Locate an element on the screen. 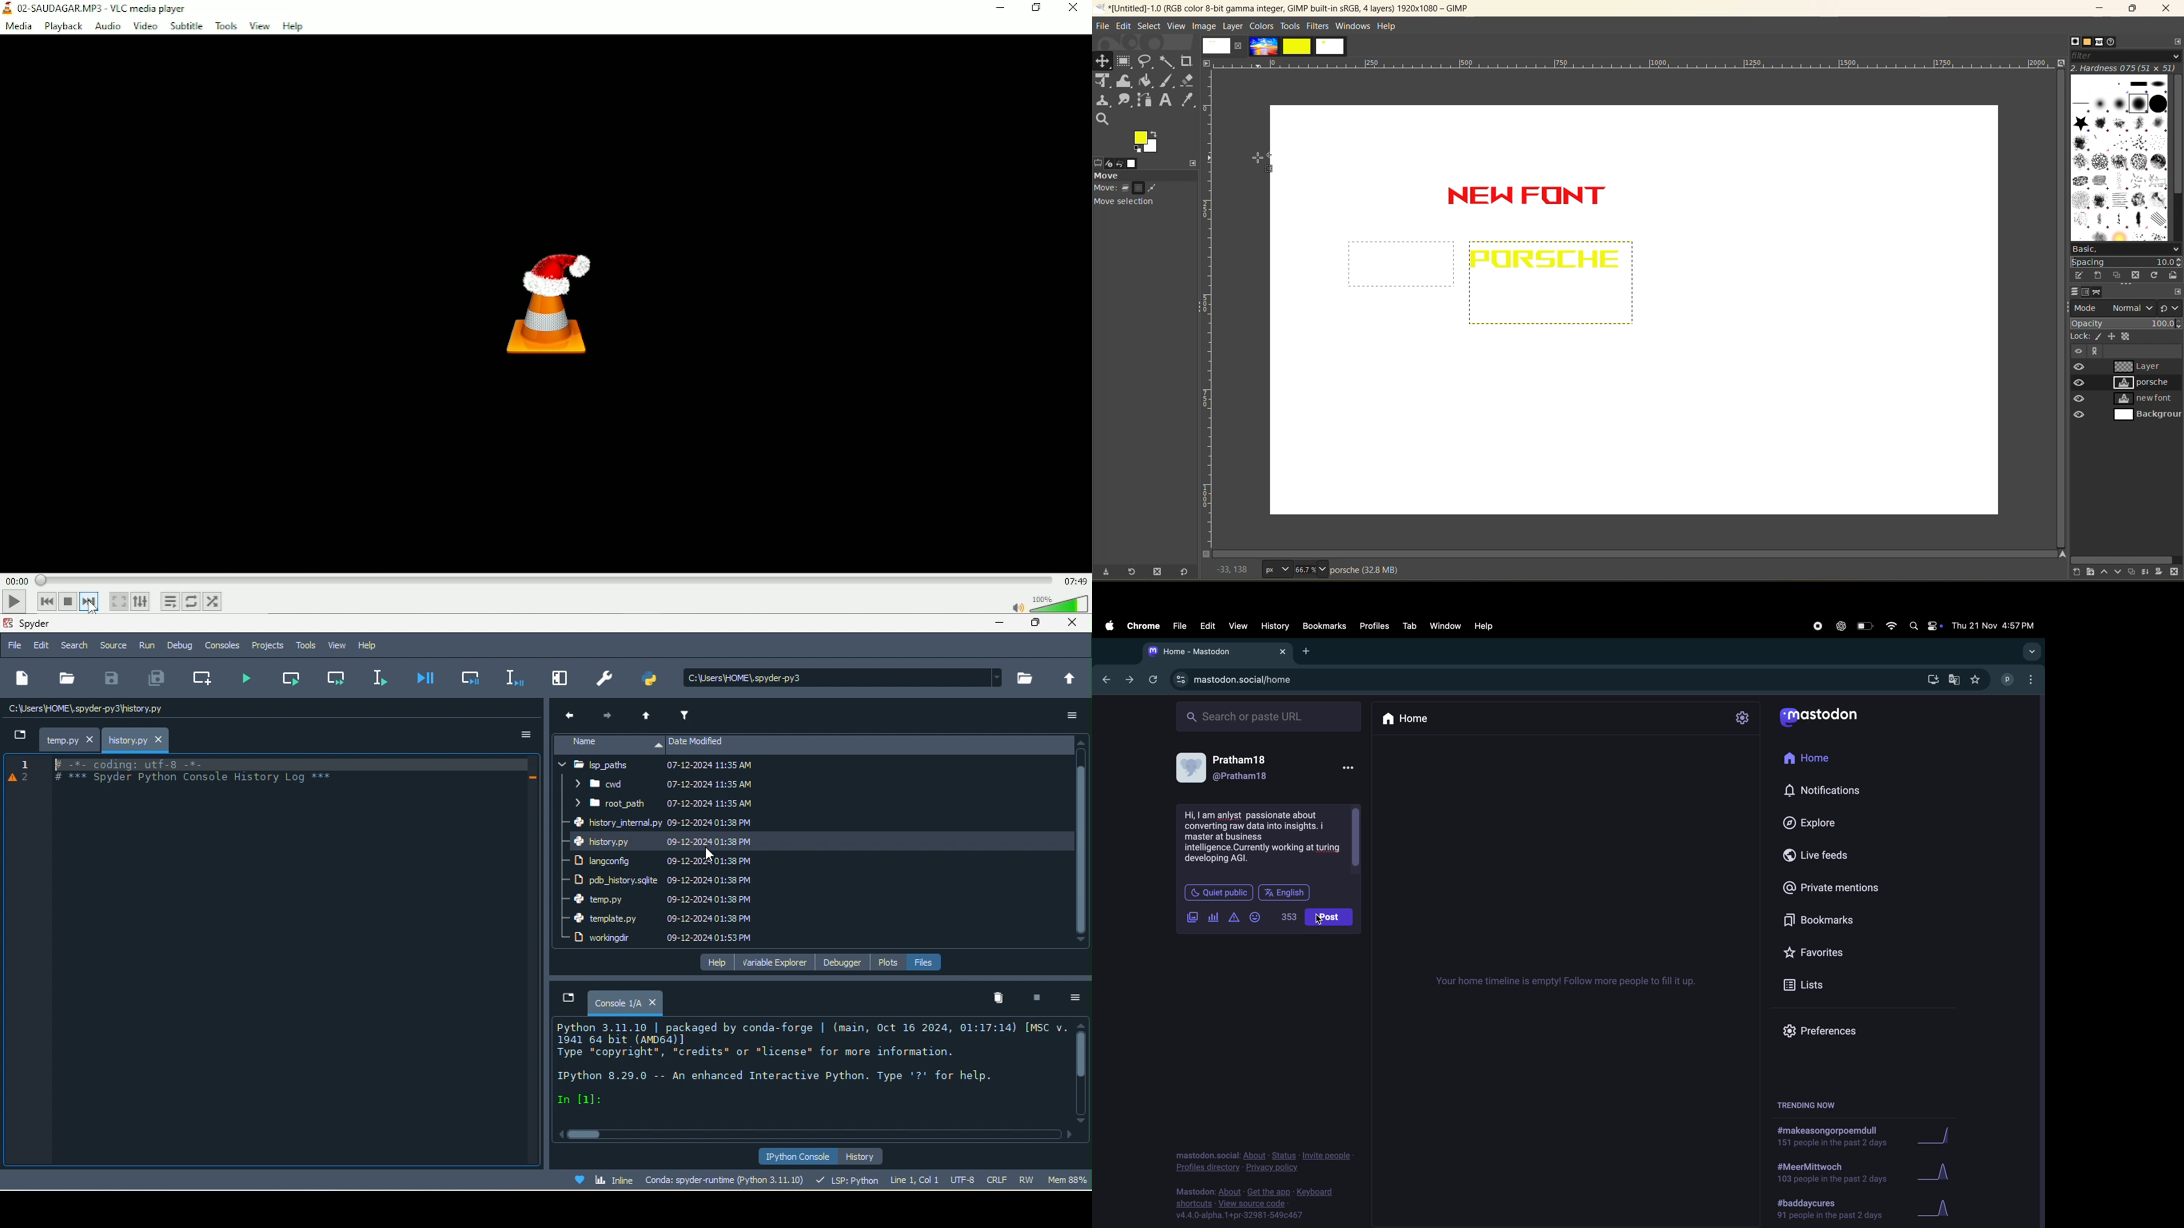  file is located at coordinates (12, 648).